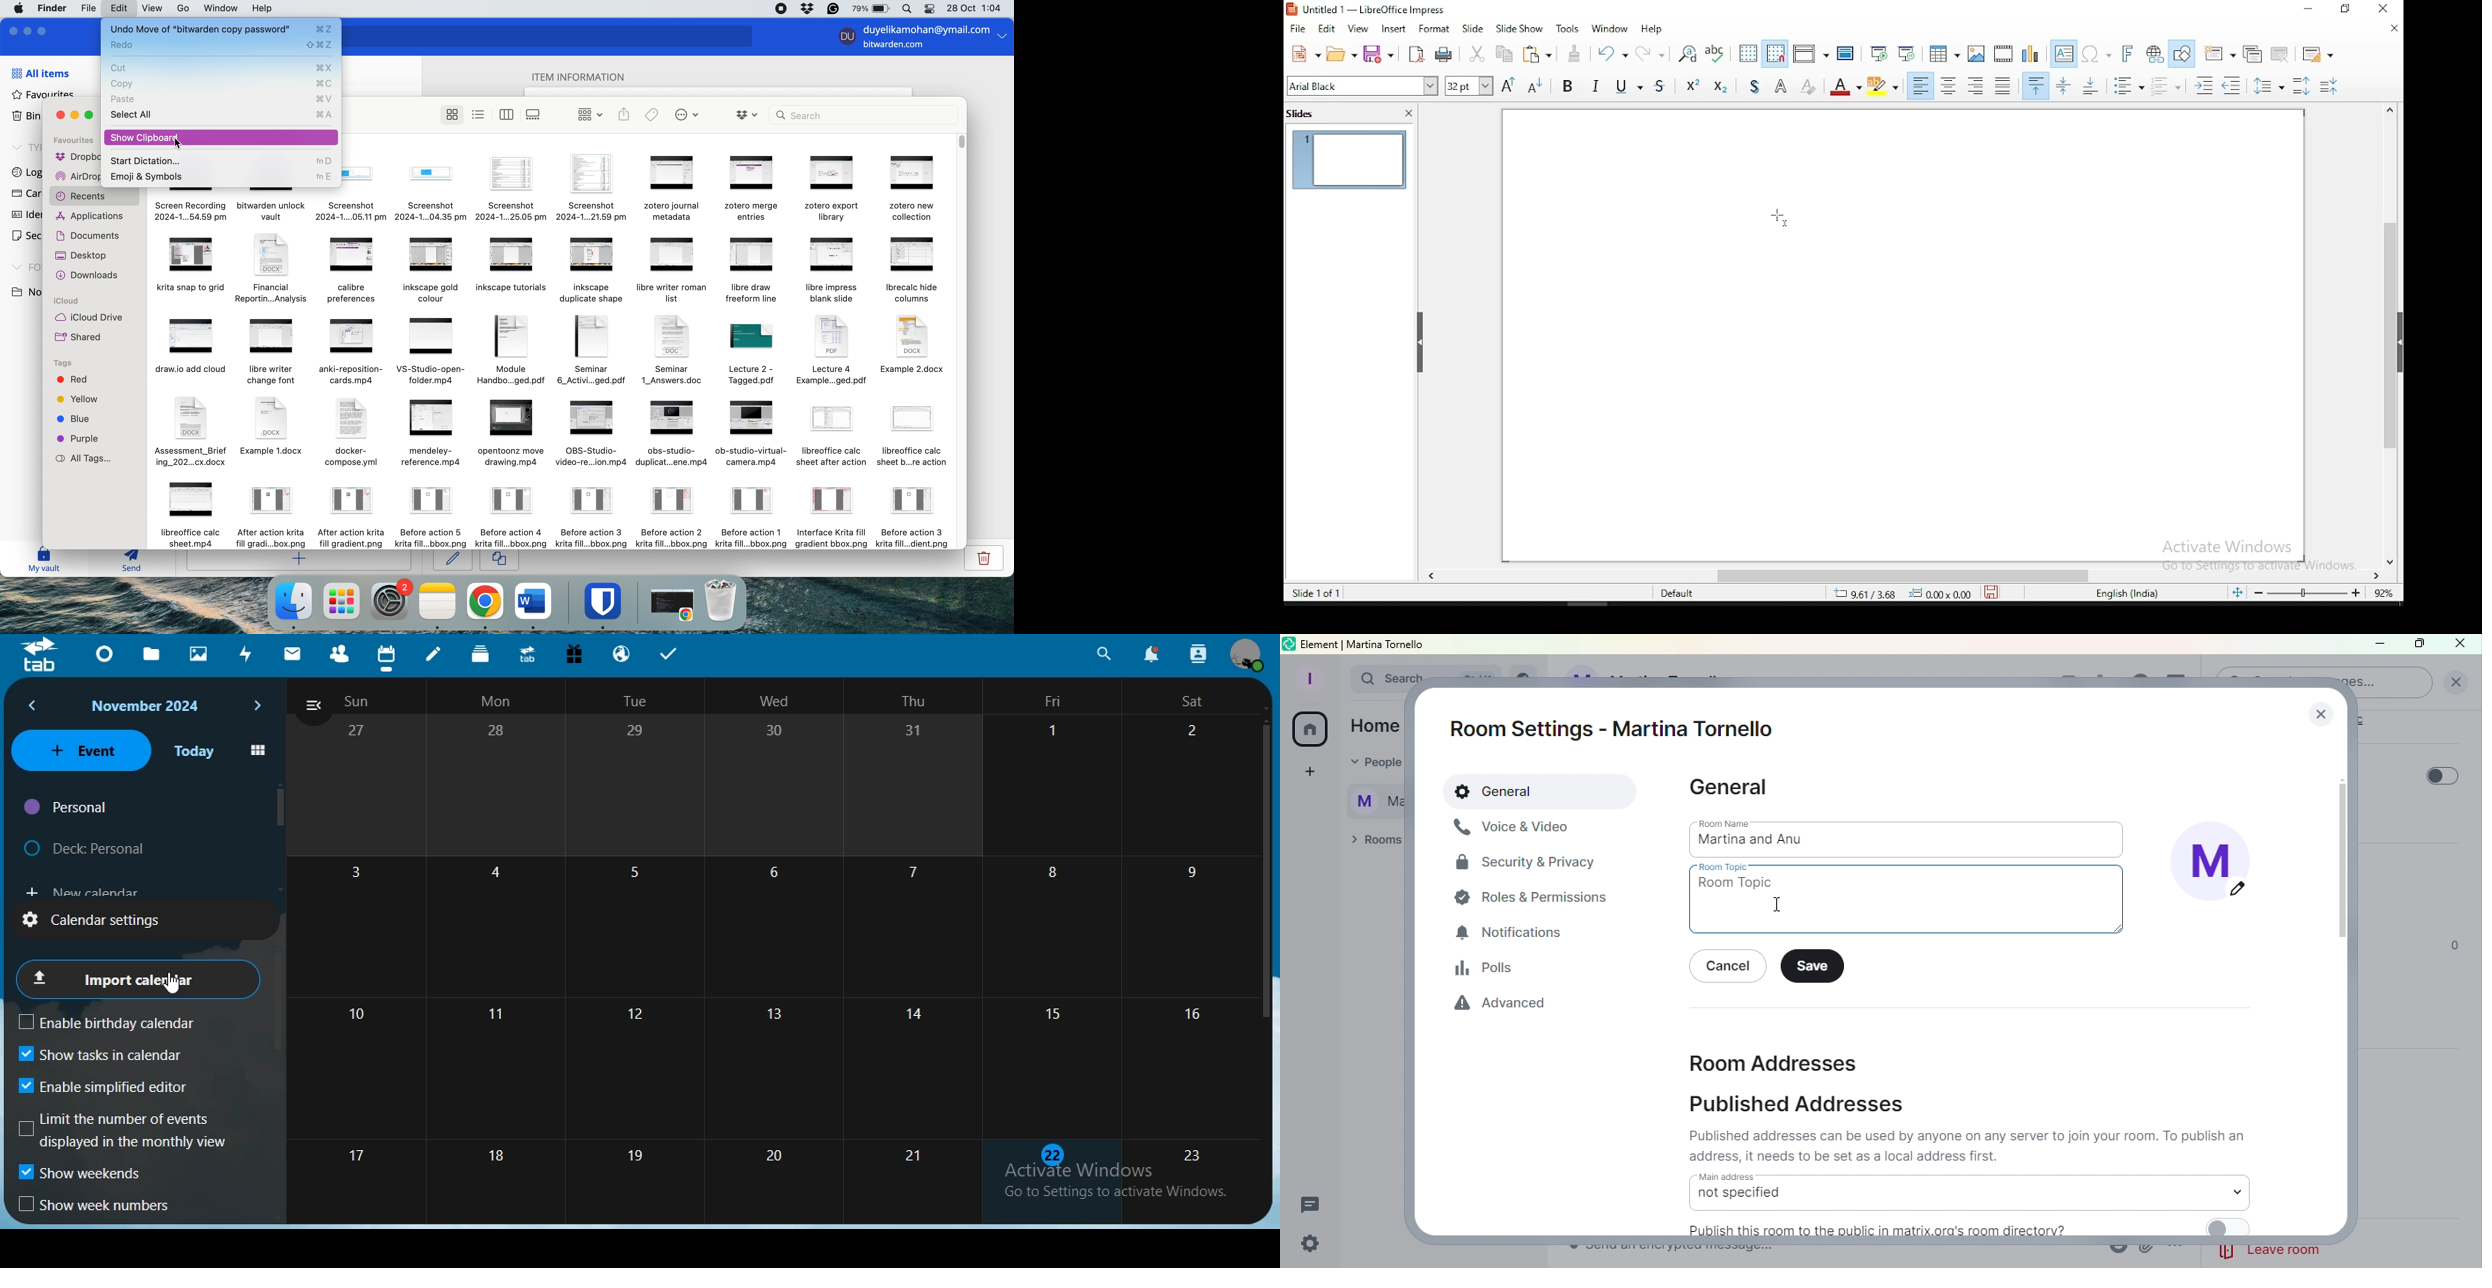  Describe the element at coordinates (1245, 655) in the screenshot. I see `view profile` at that location.